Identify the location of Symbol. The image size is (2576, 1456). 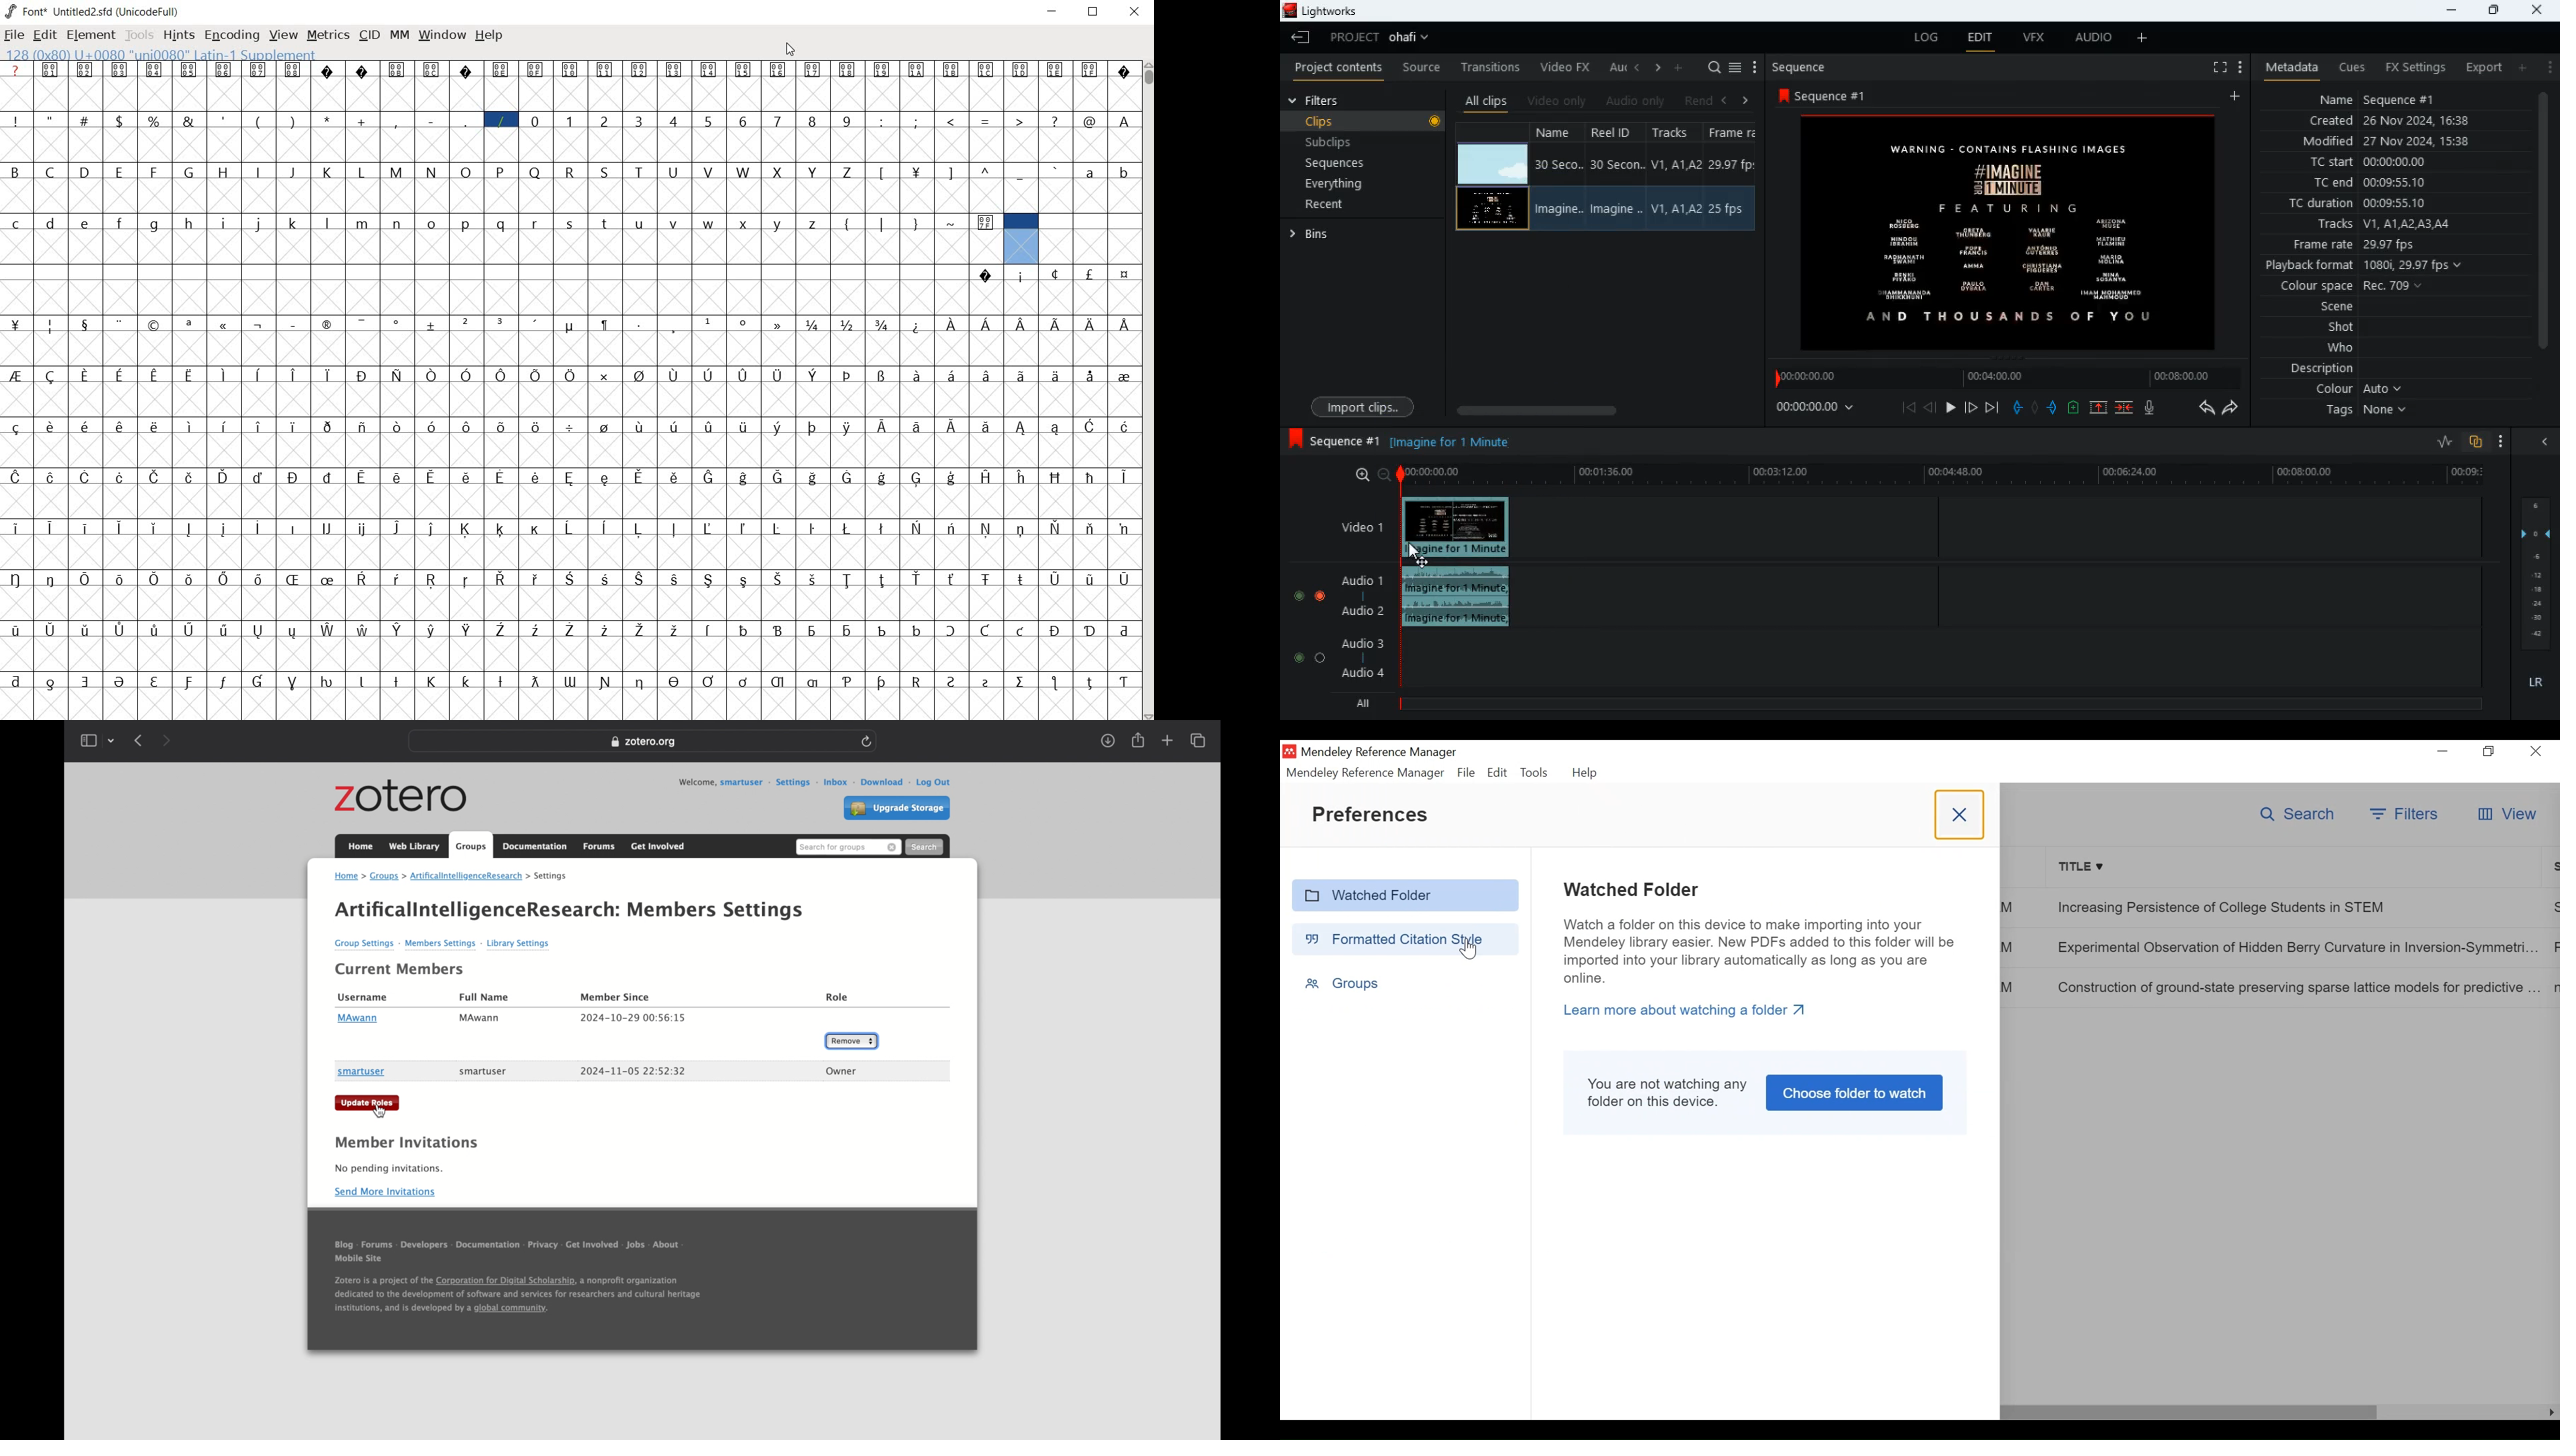
(985, 476).